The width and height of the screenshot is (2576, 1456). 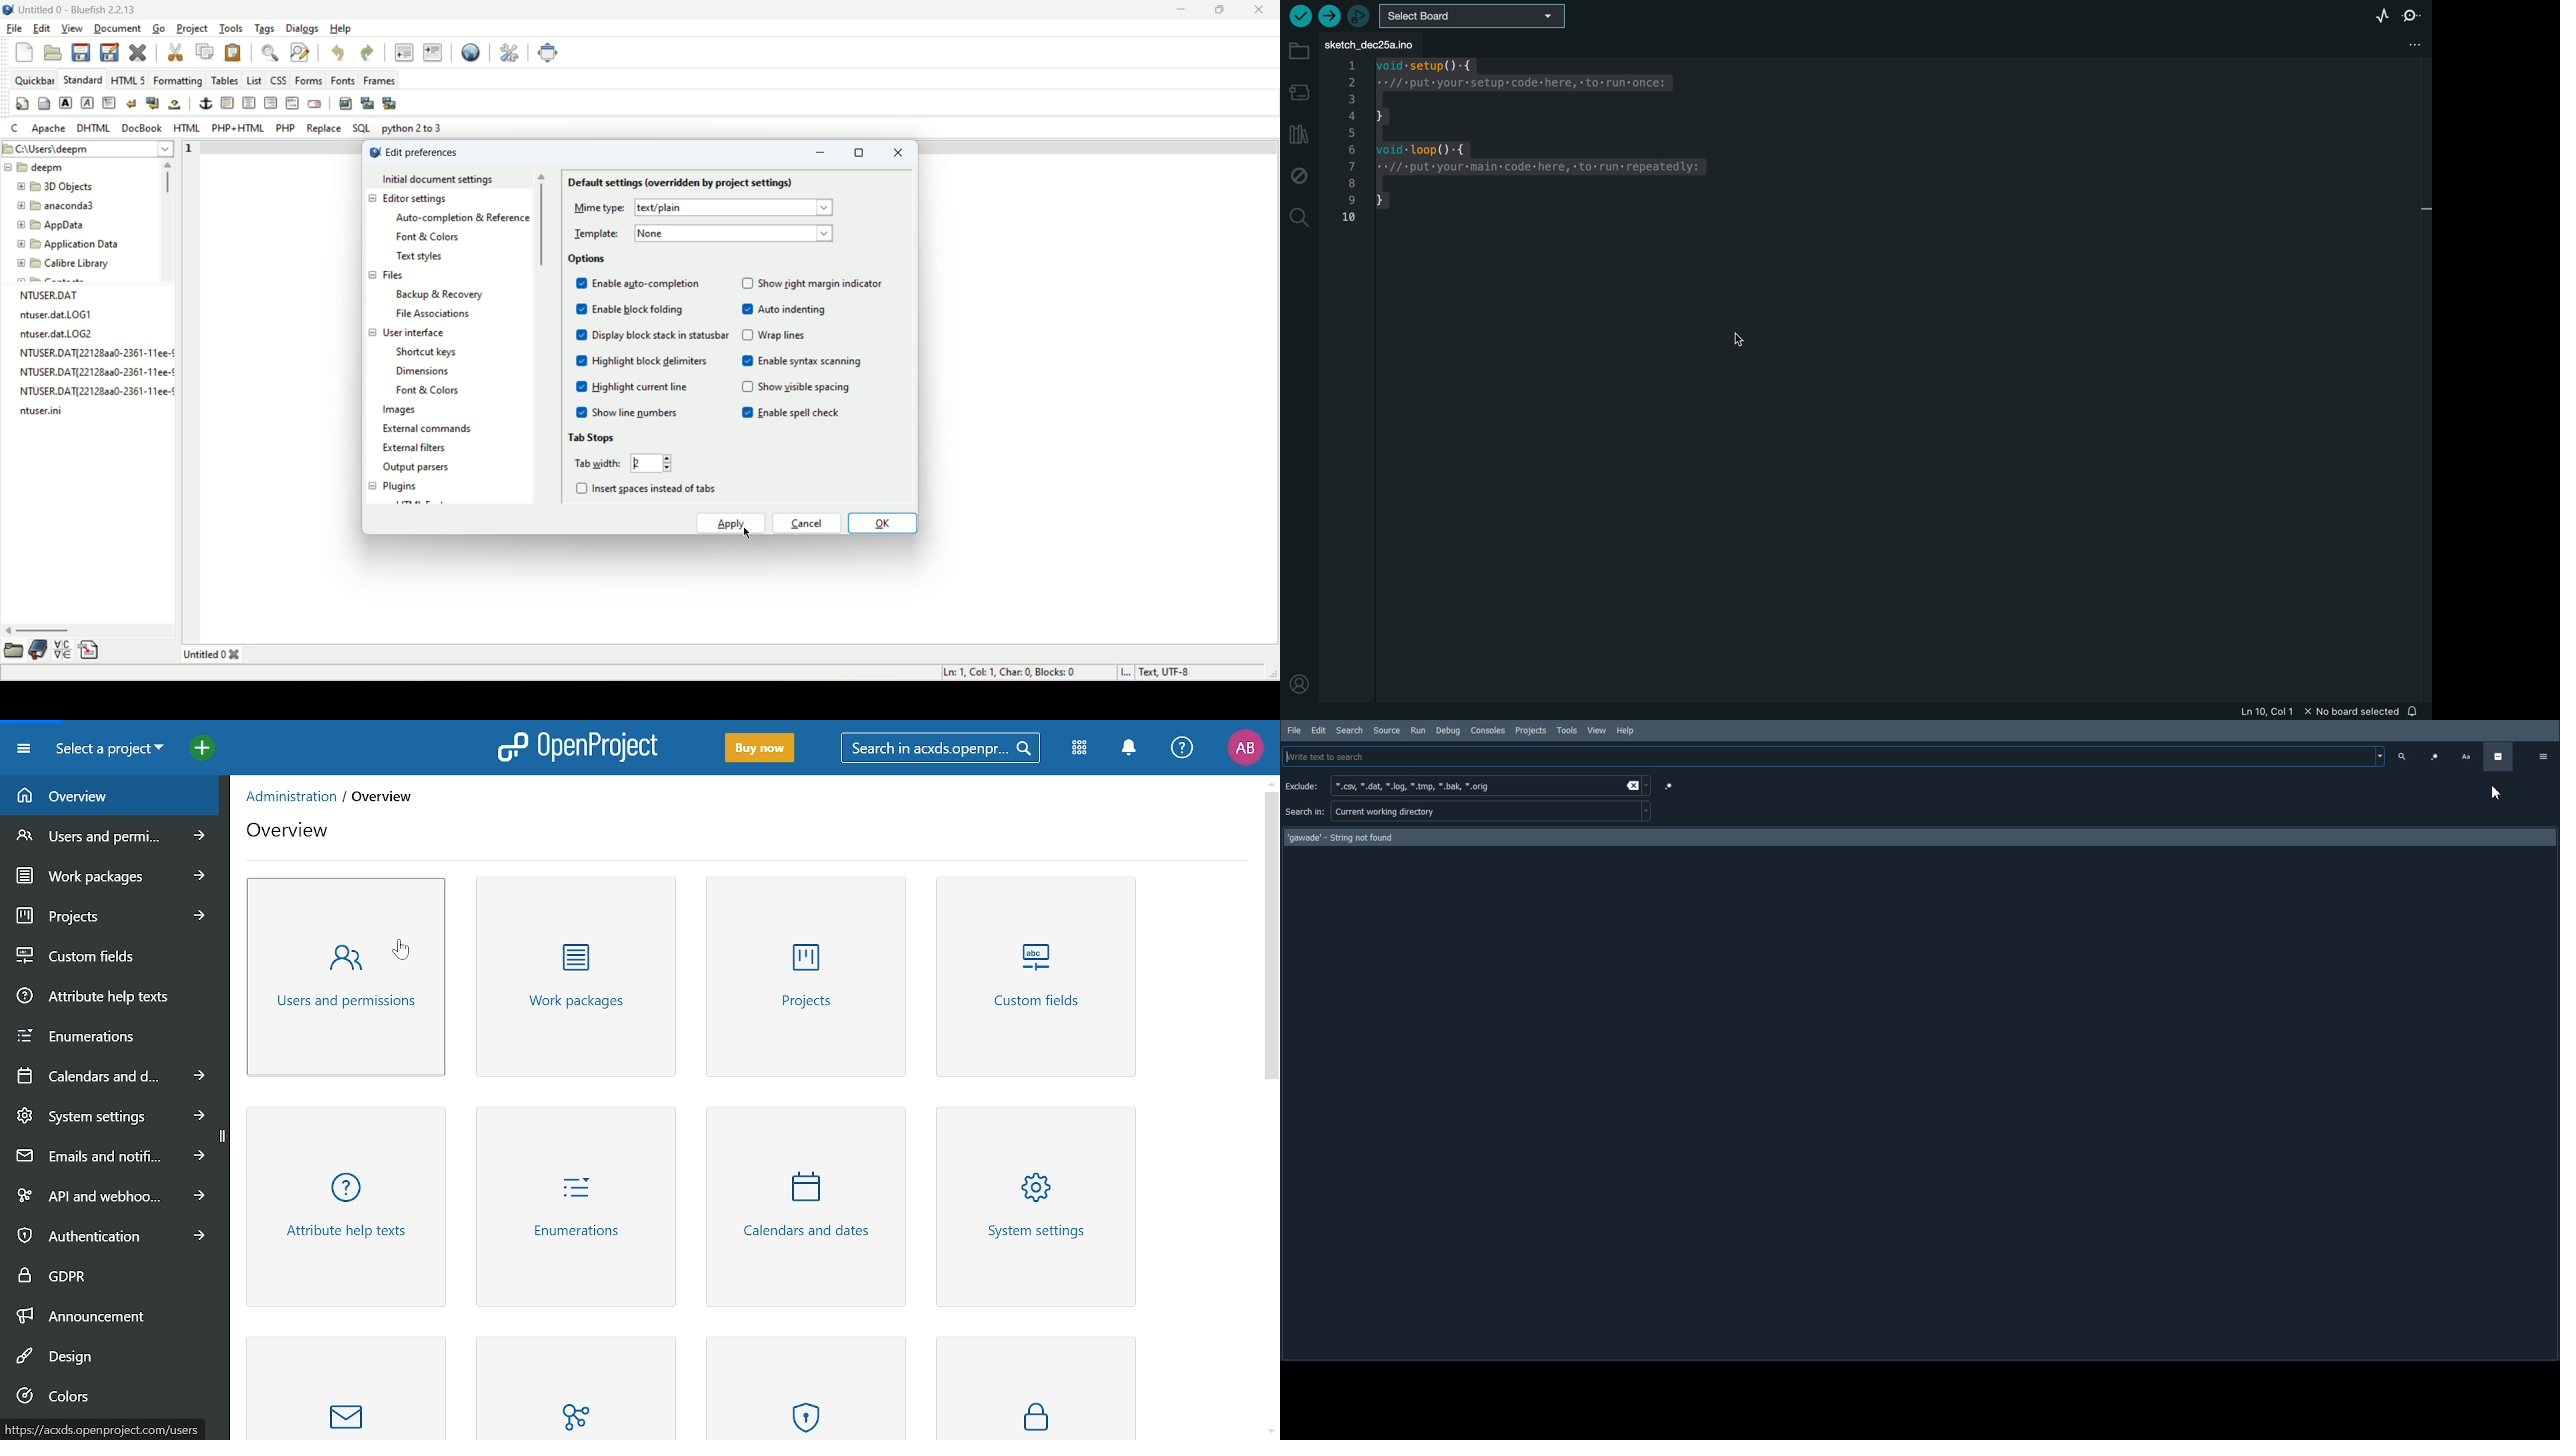 What do you see at coordinates (745, 349) in the screenshot?
I see `check box` at bounding box center [745, 349].